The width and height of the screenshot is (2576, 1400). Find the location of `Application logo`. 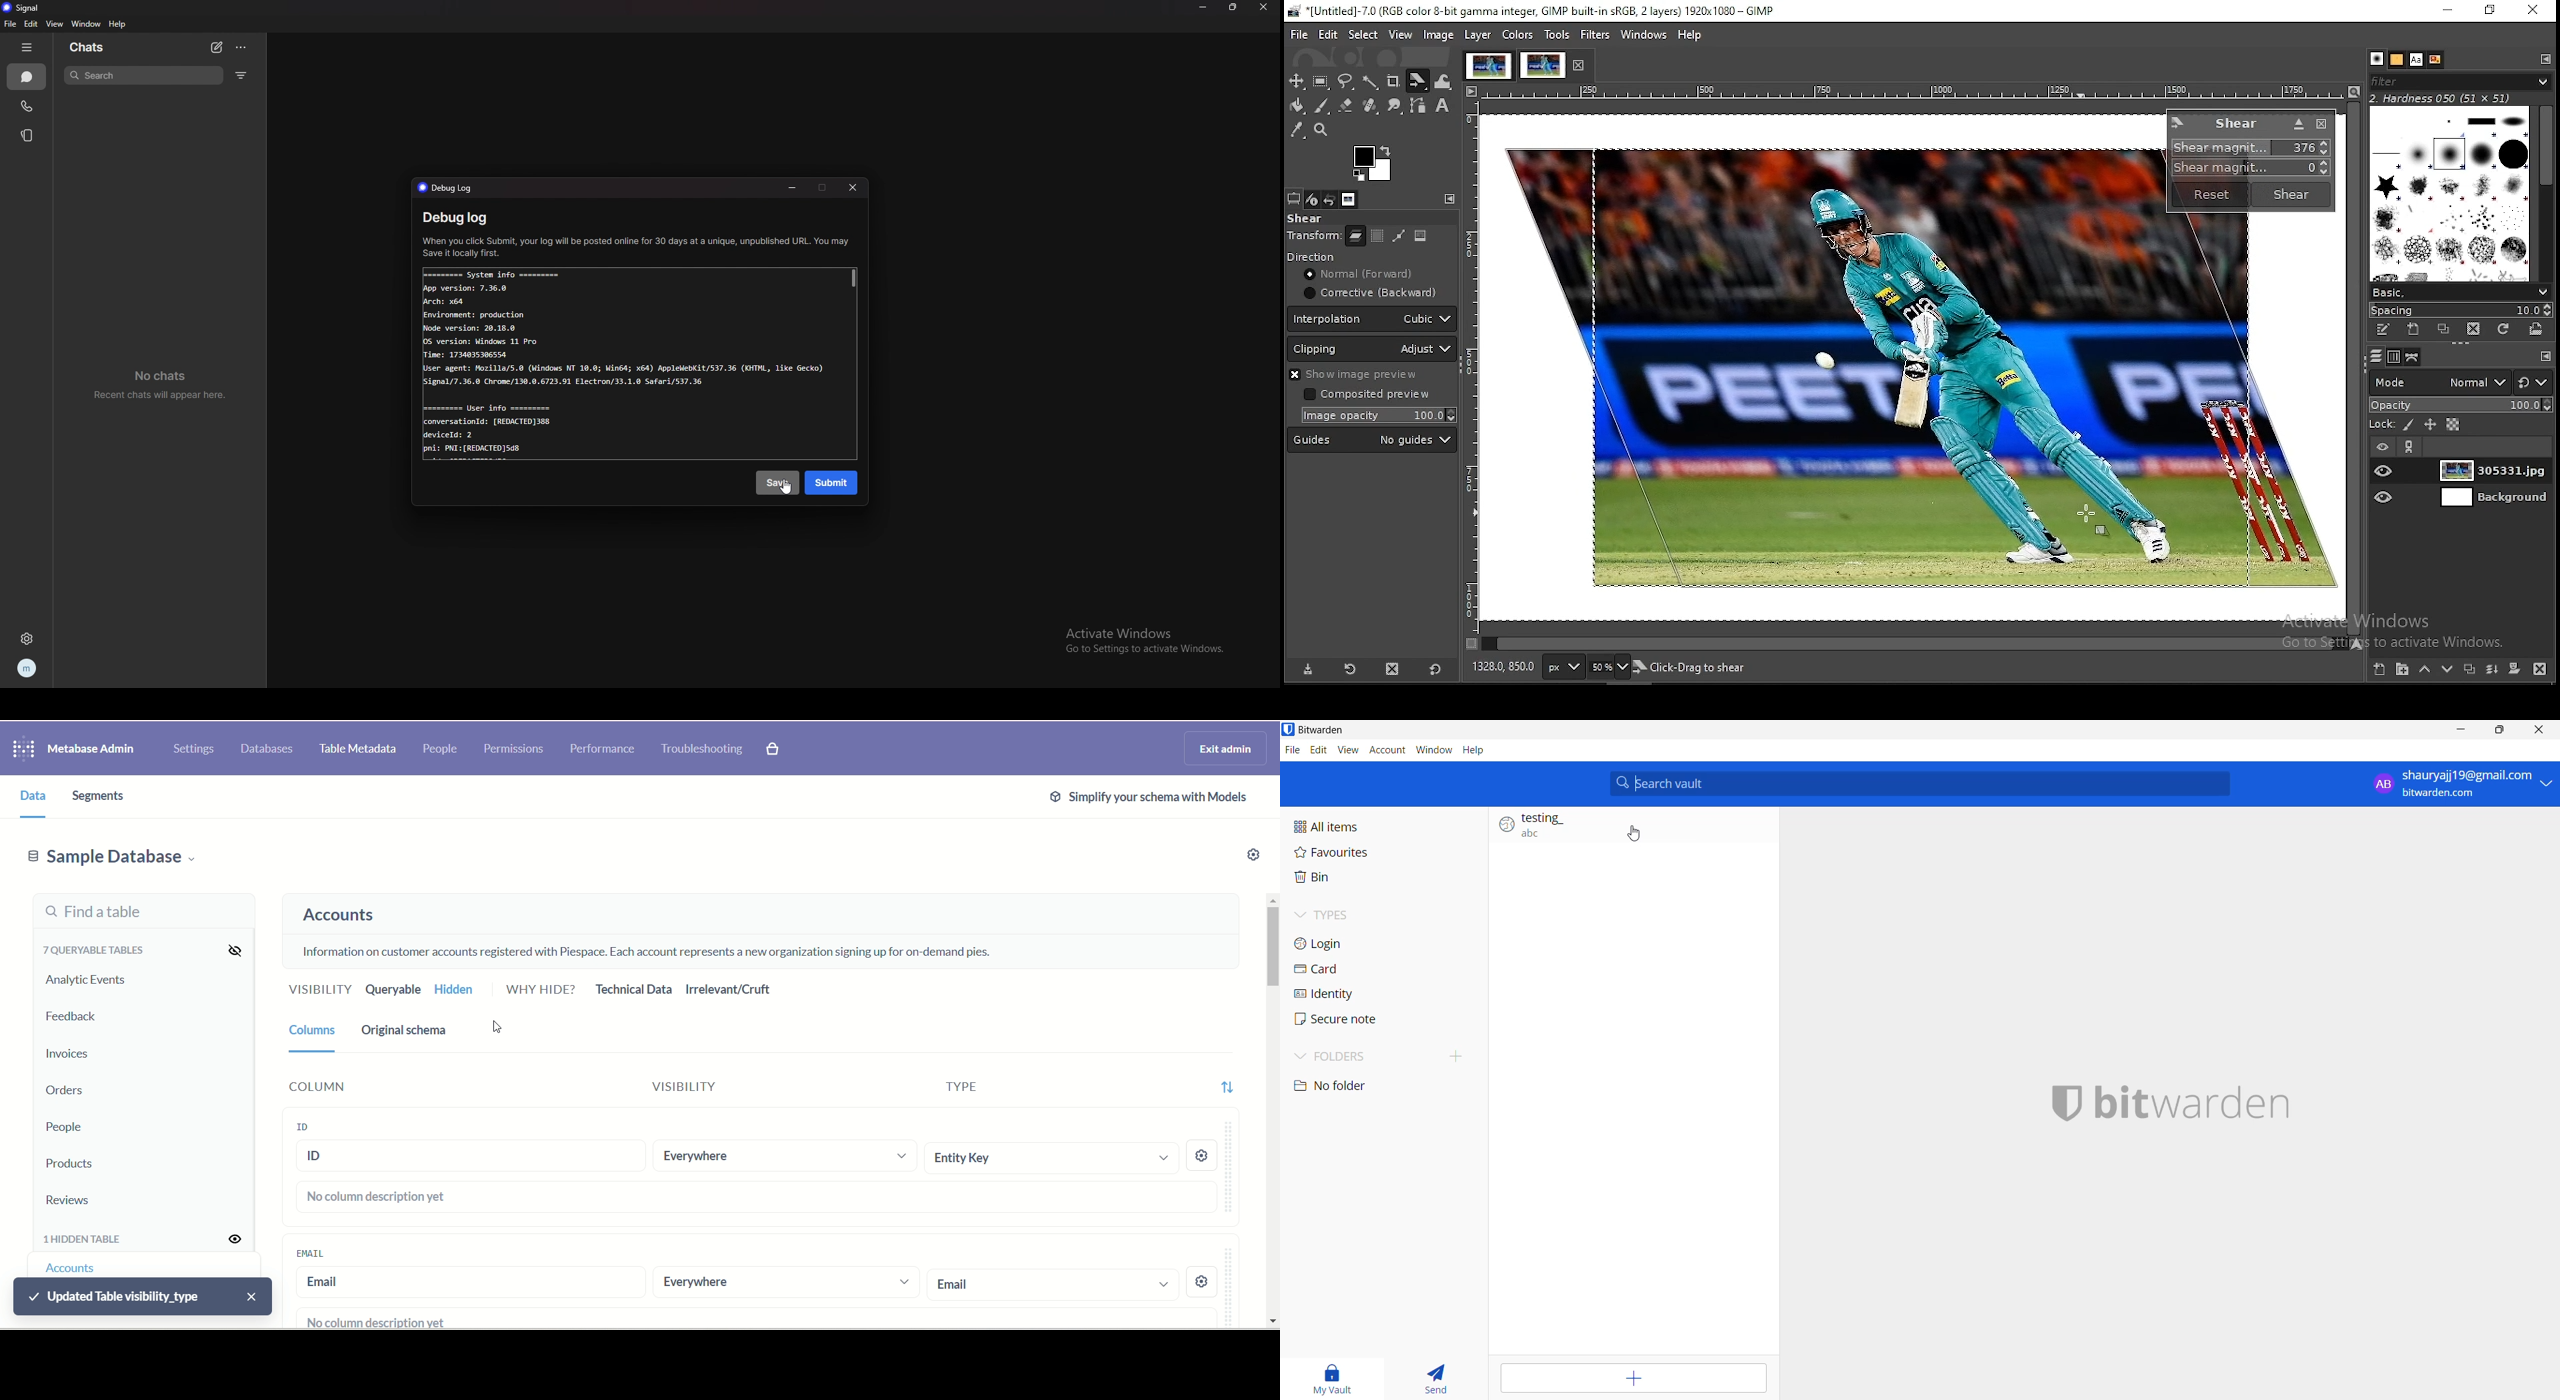

Application logo is located at coordinates (2061, 1105).